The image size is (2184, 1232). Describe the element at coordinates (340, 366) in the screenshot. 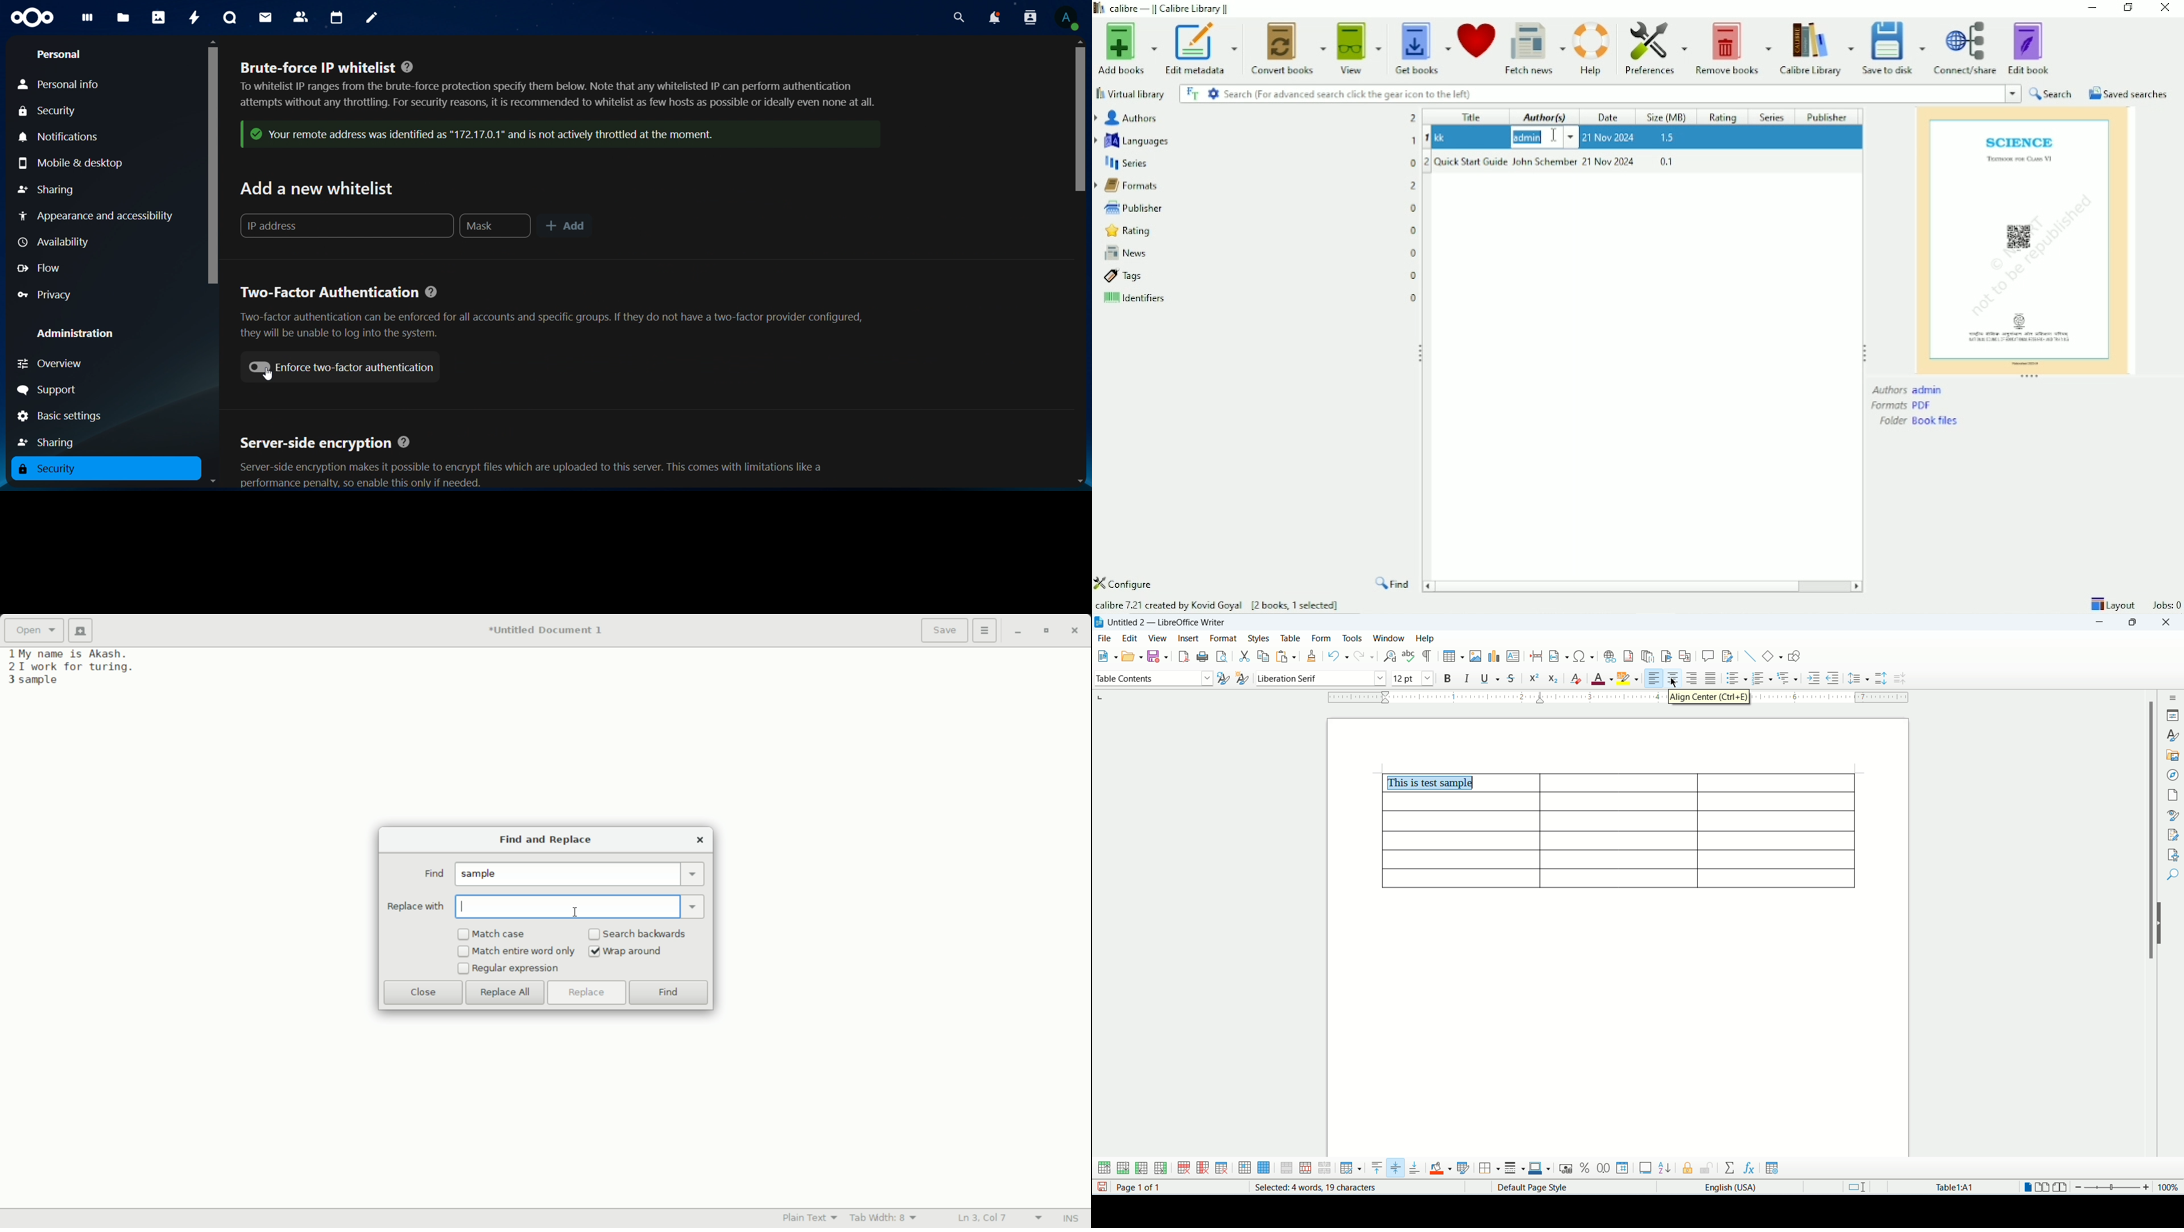

I see `enforce two factor authentication` at that location.